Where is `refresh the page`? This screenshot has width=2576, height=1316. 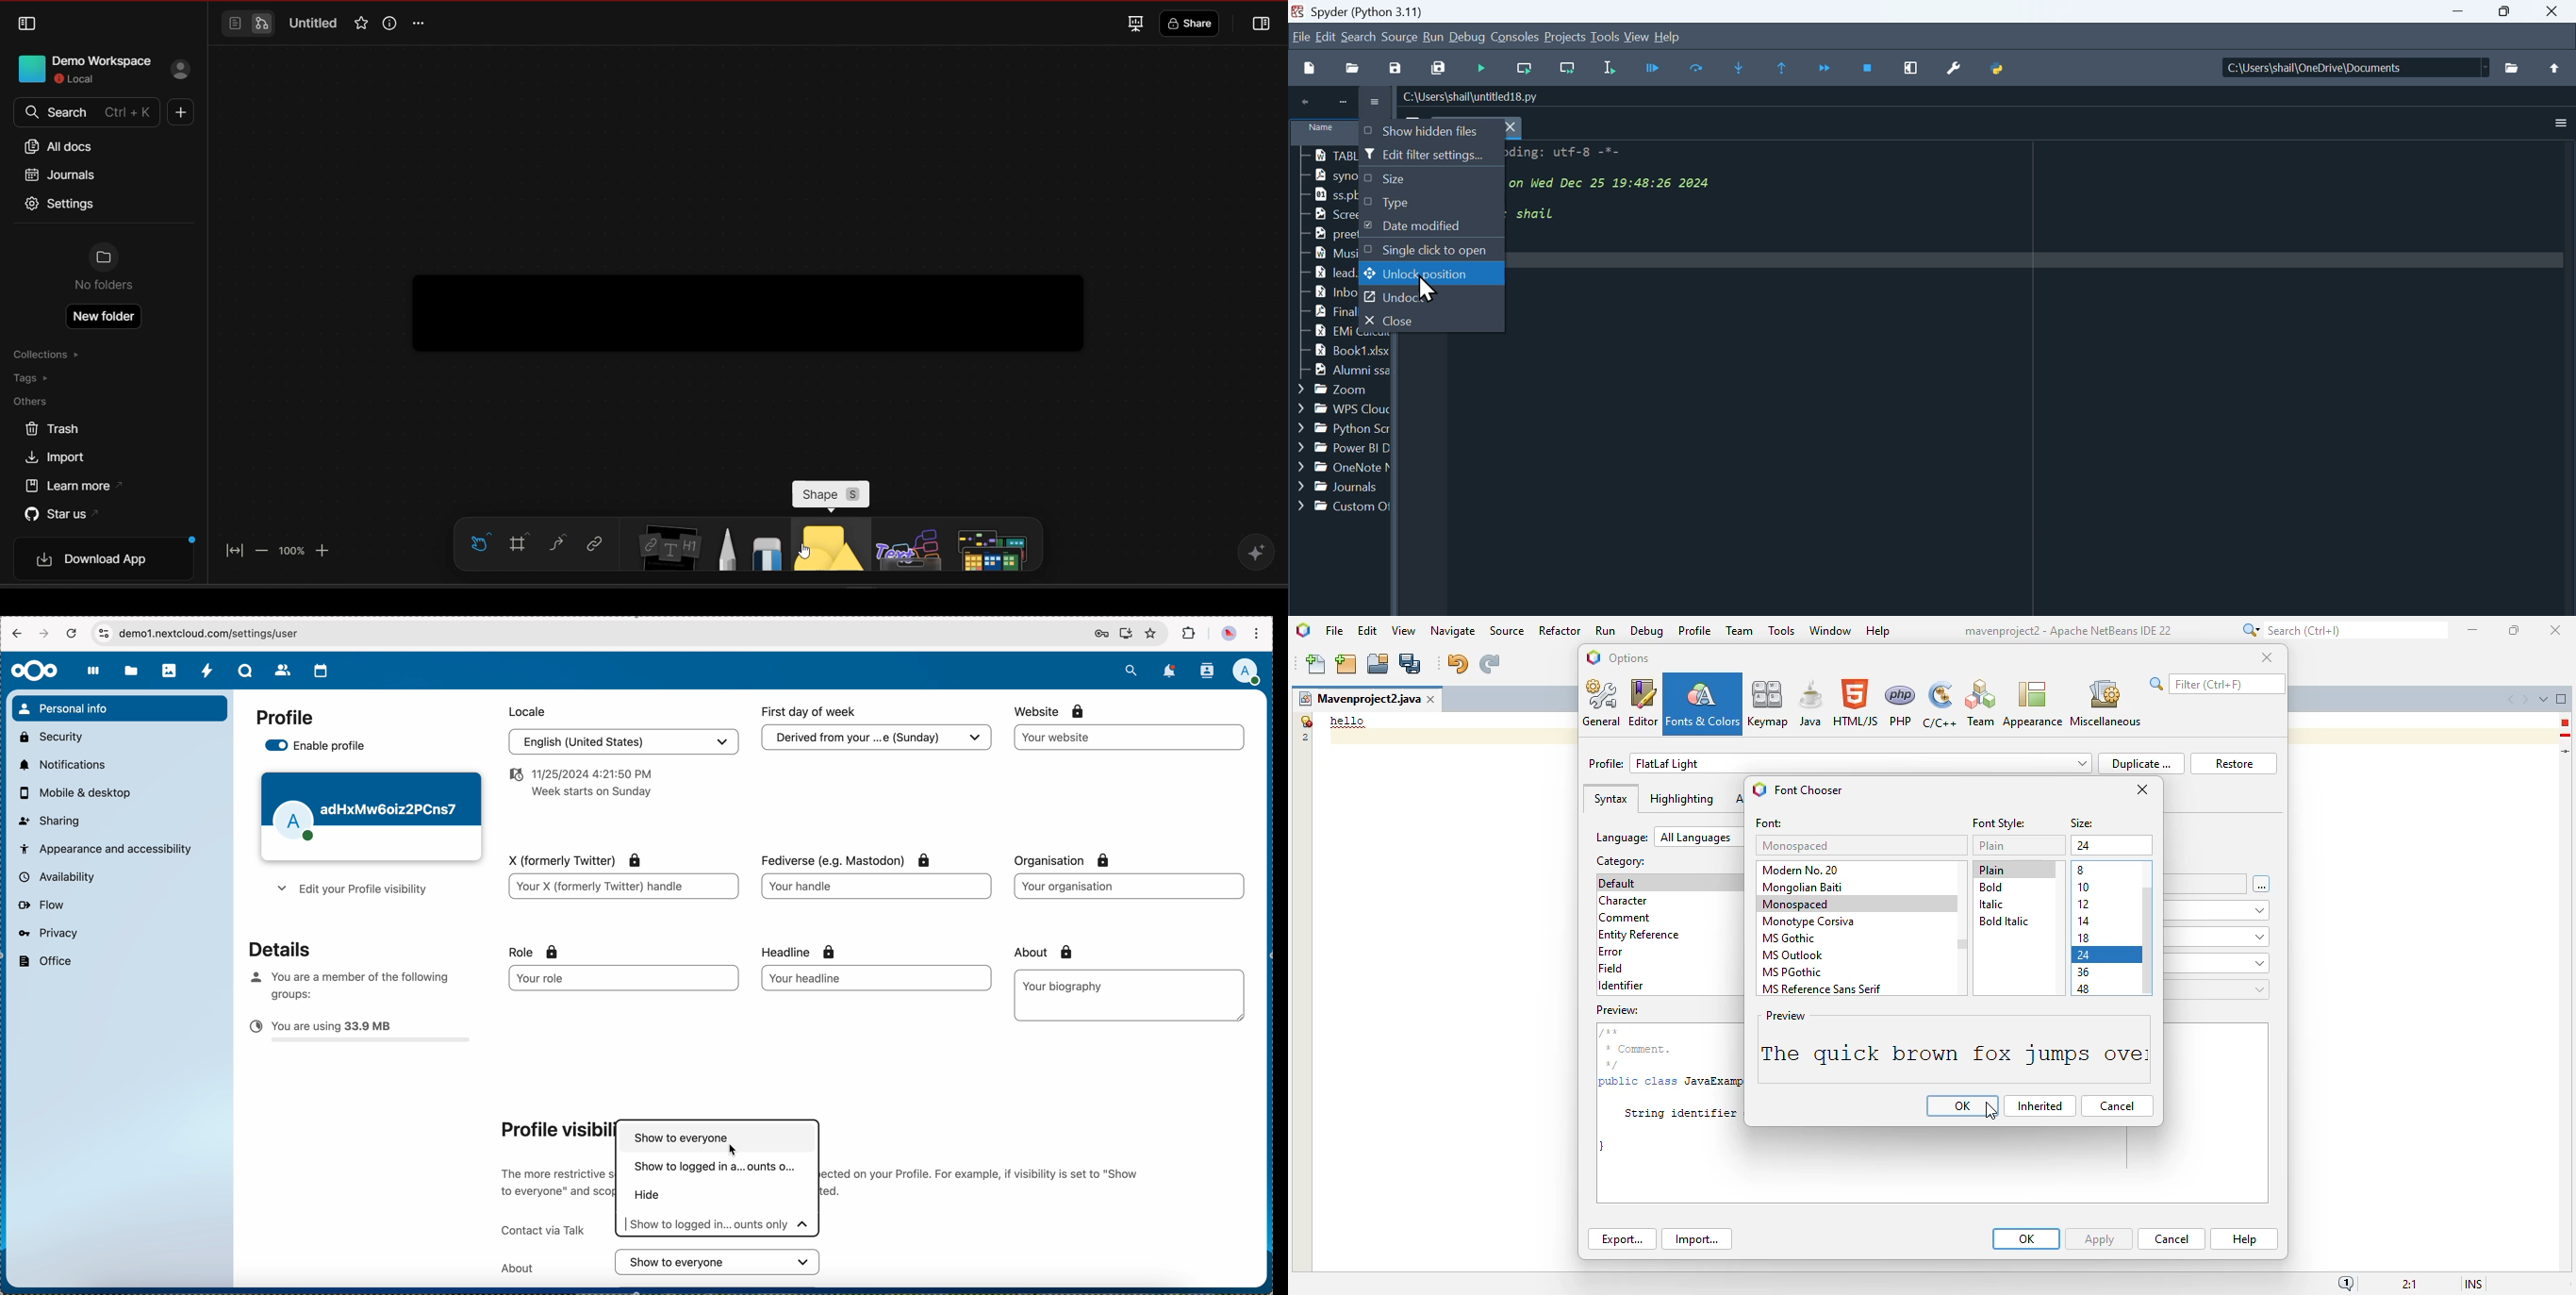 refresh the page is located at coordinates (72, 633).